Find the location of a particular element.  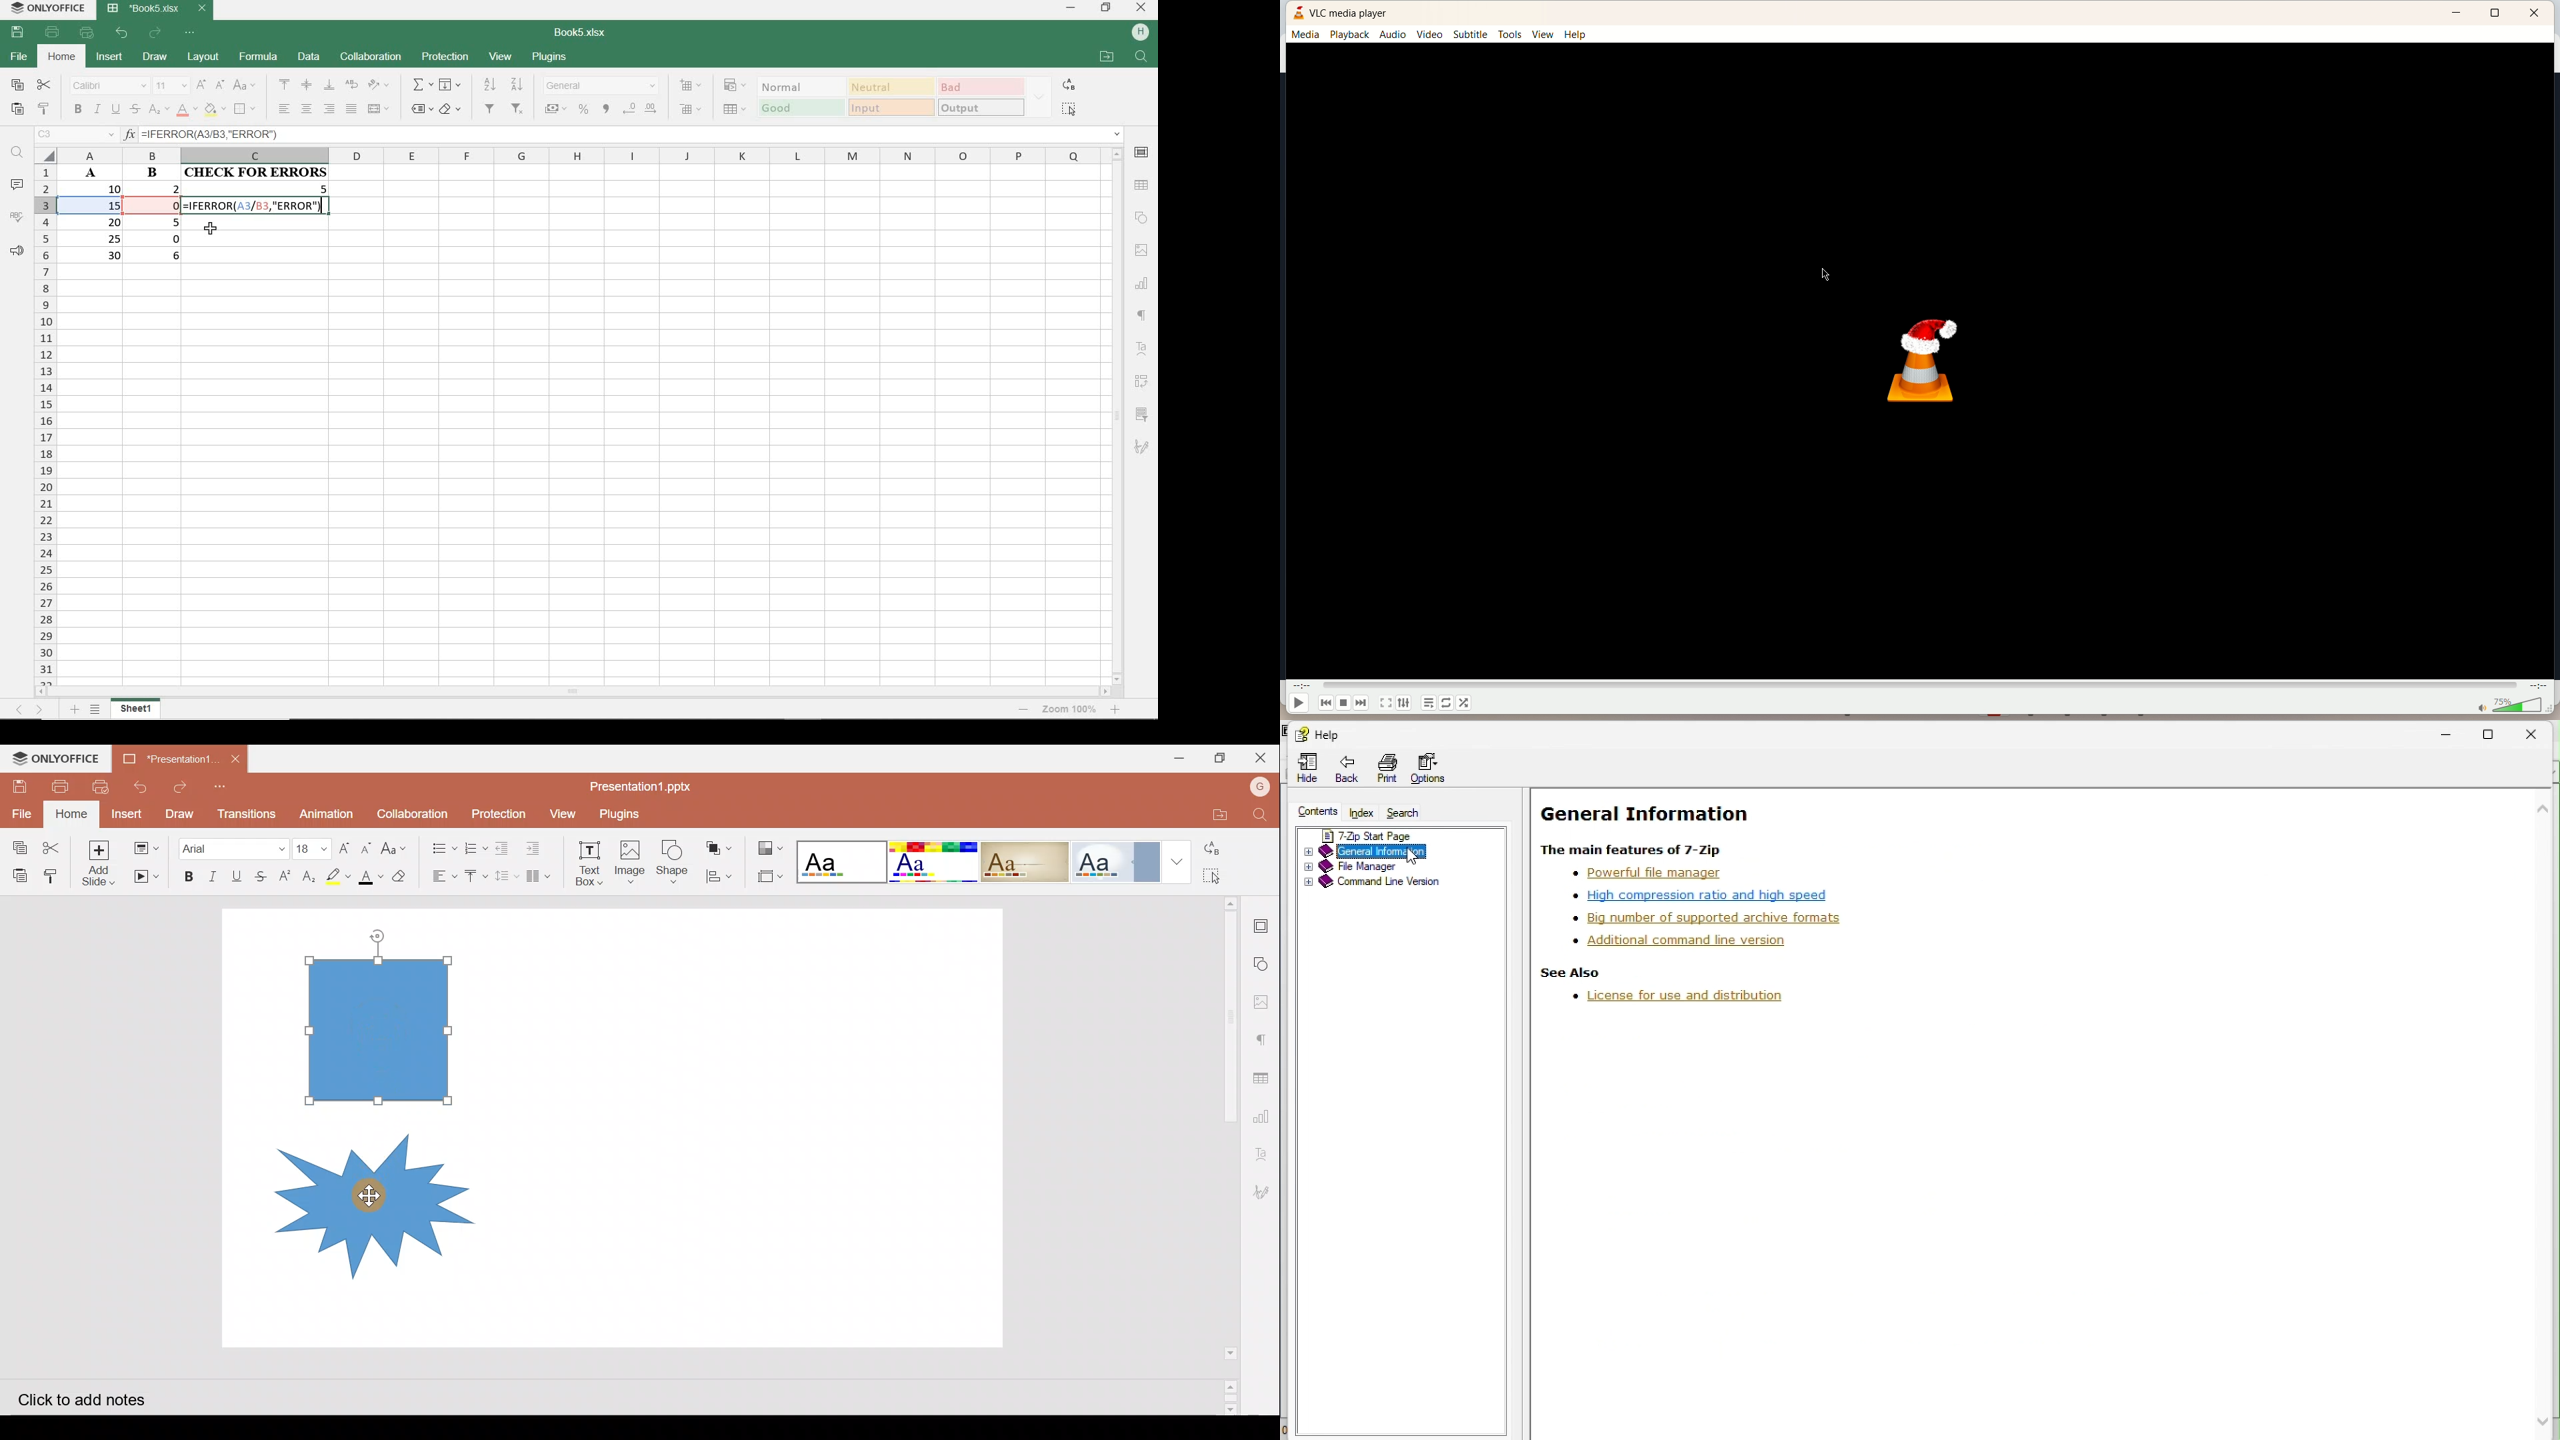

Collaboration is located at coordinates (413, 812).